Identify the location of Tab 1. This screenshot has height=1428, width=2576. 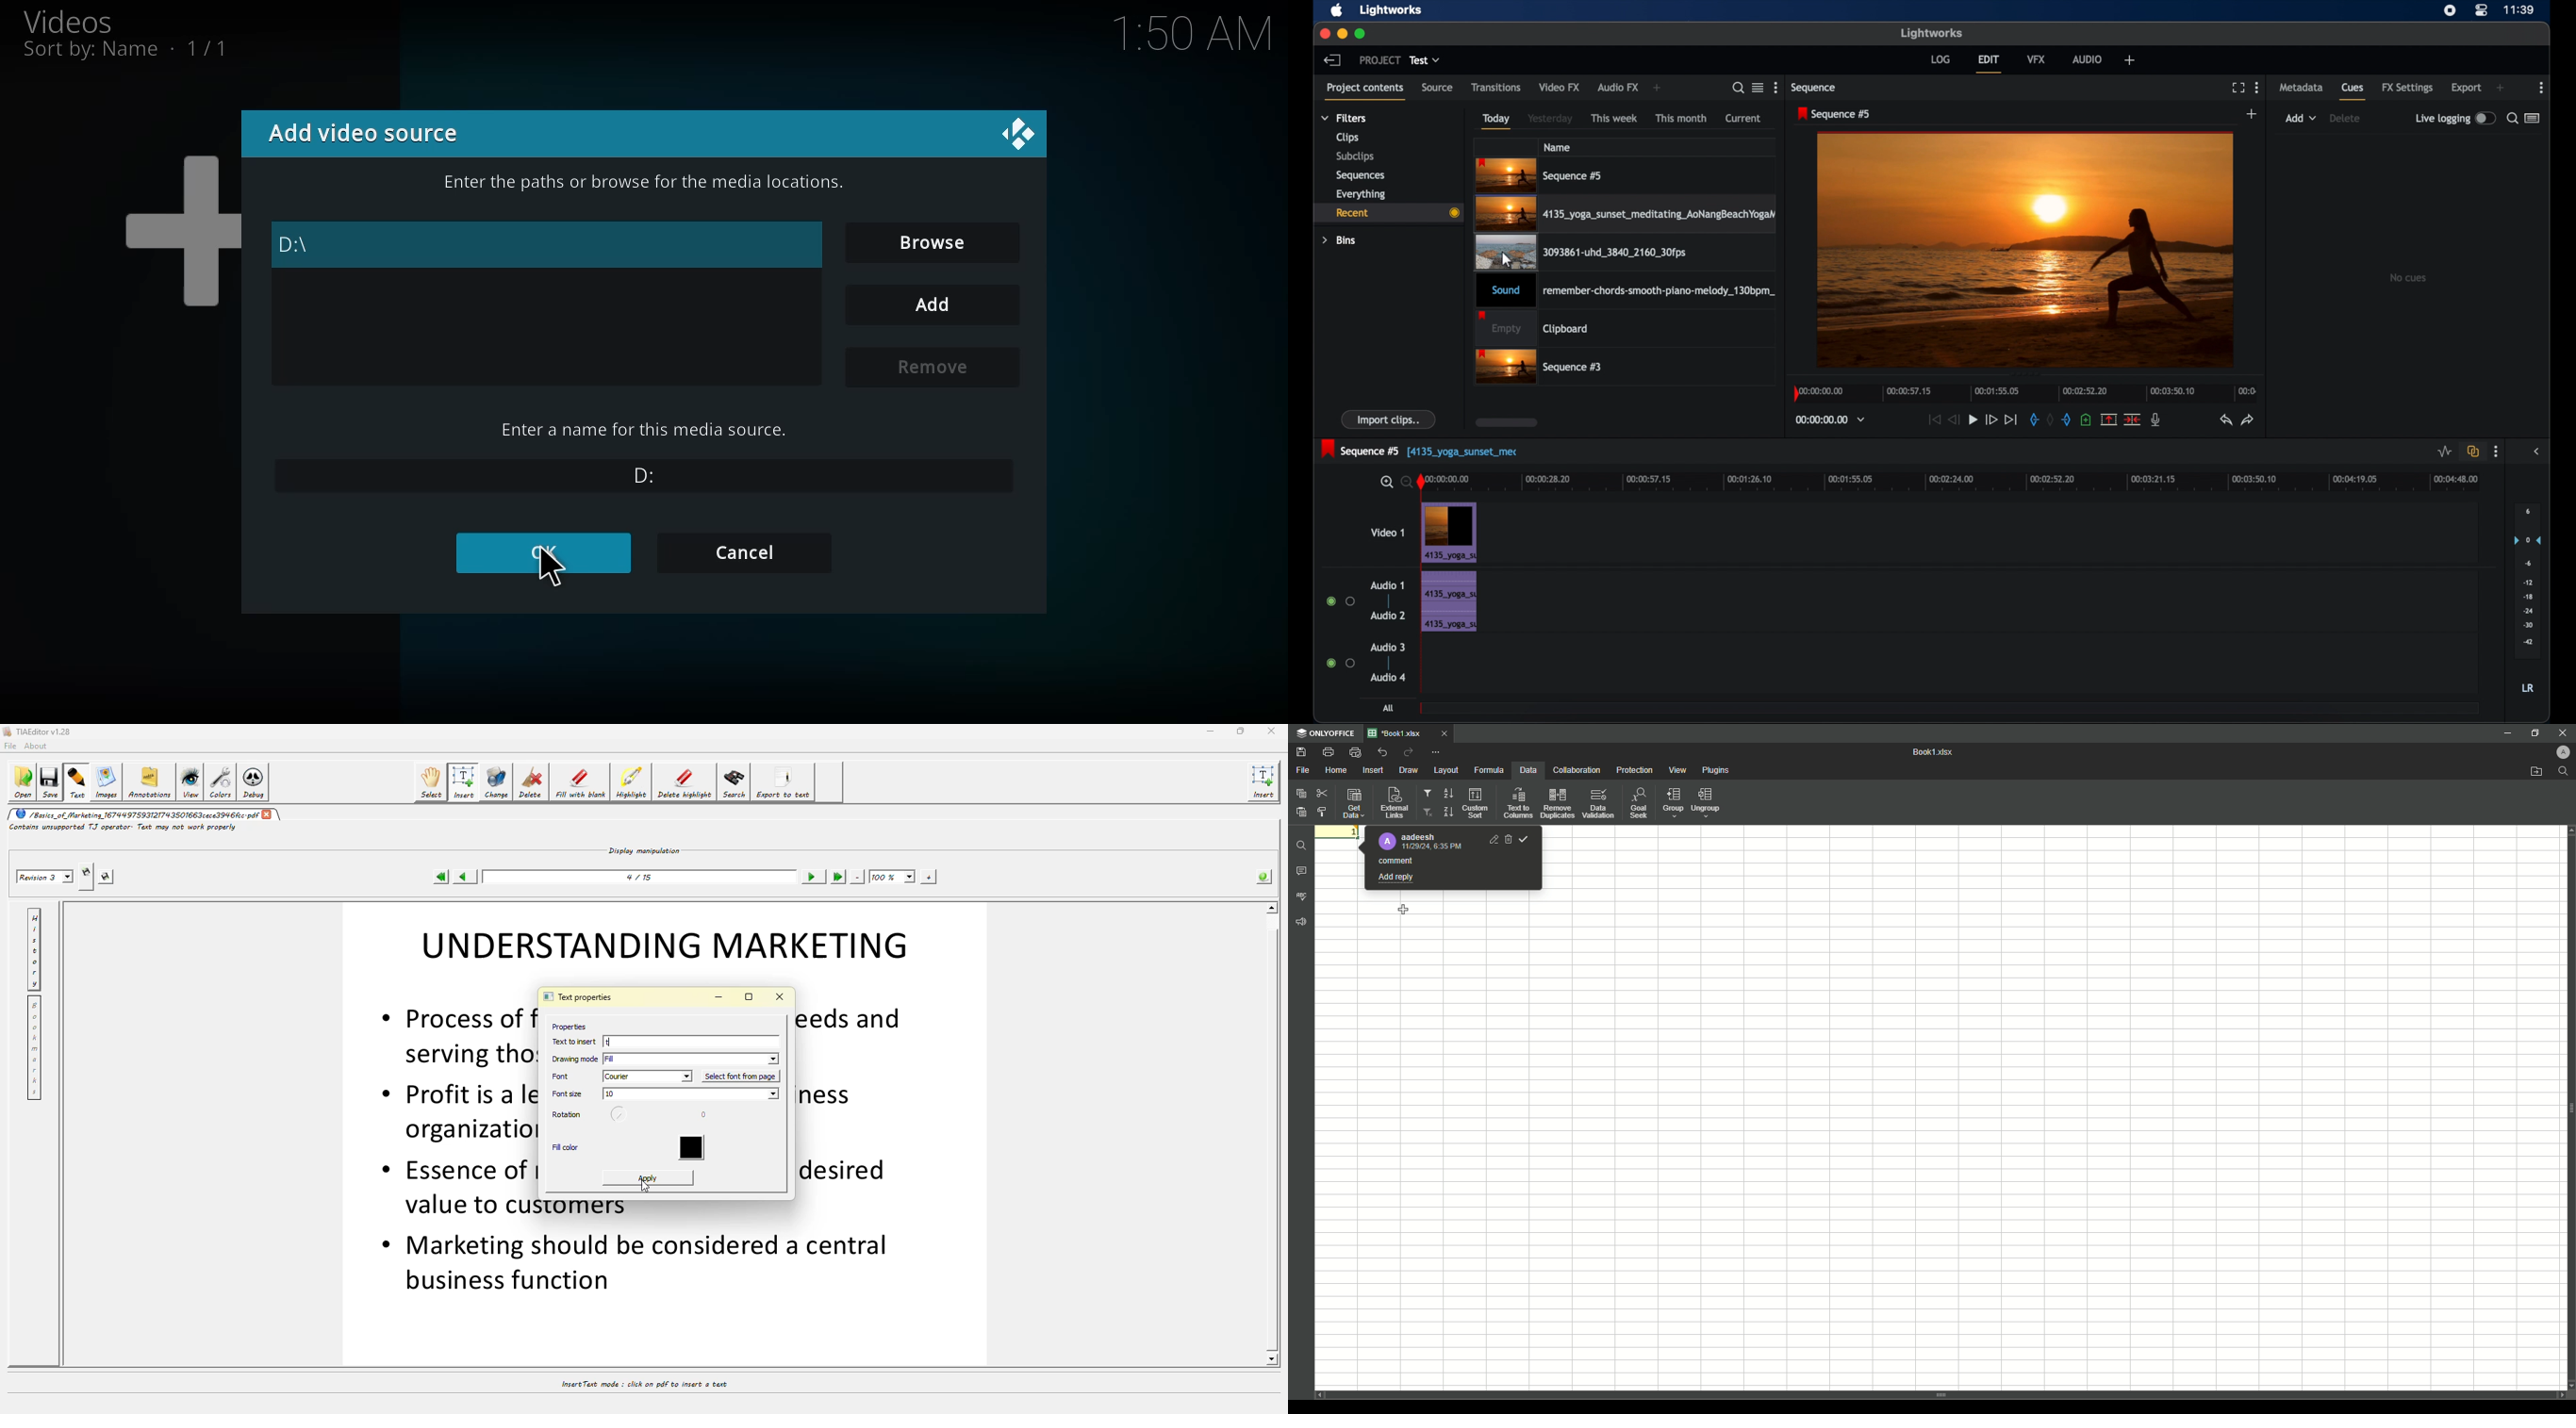
(1415, 733).